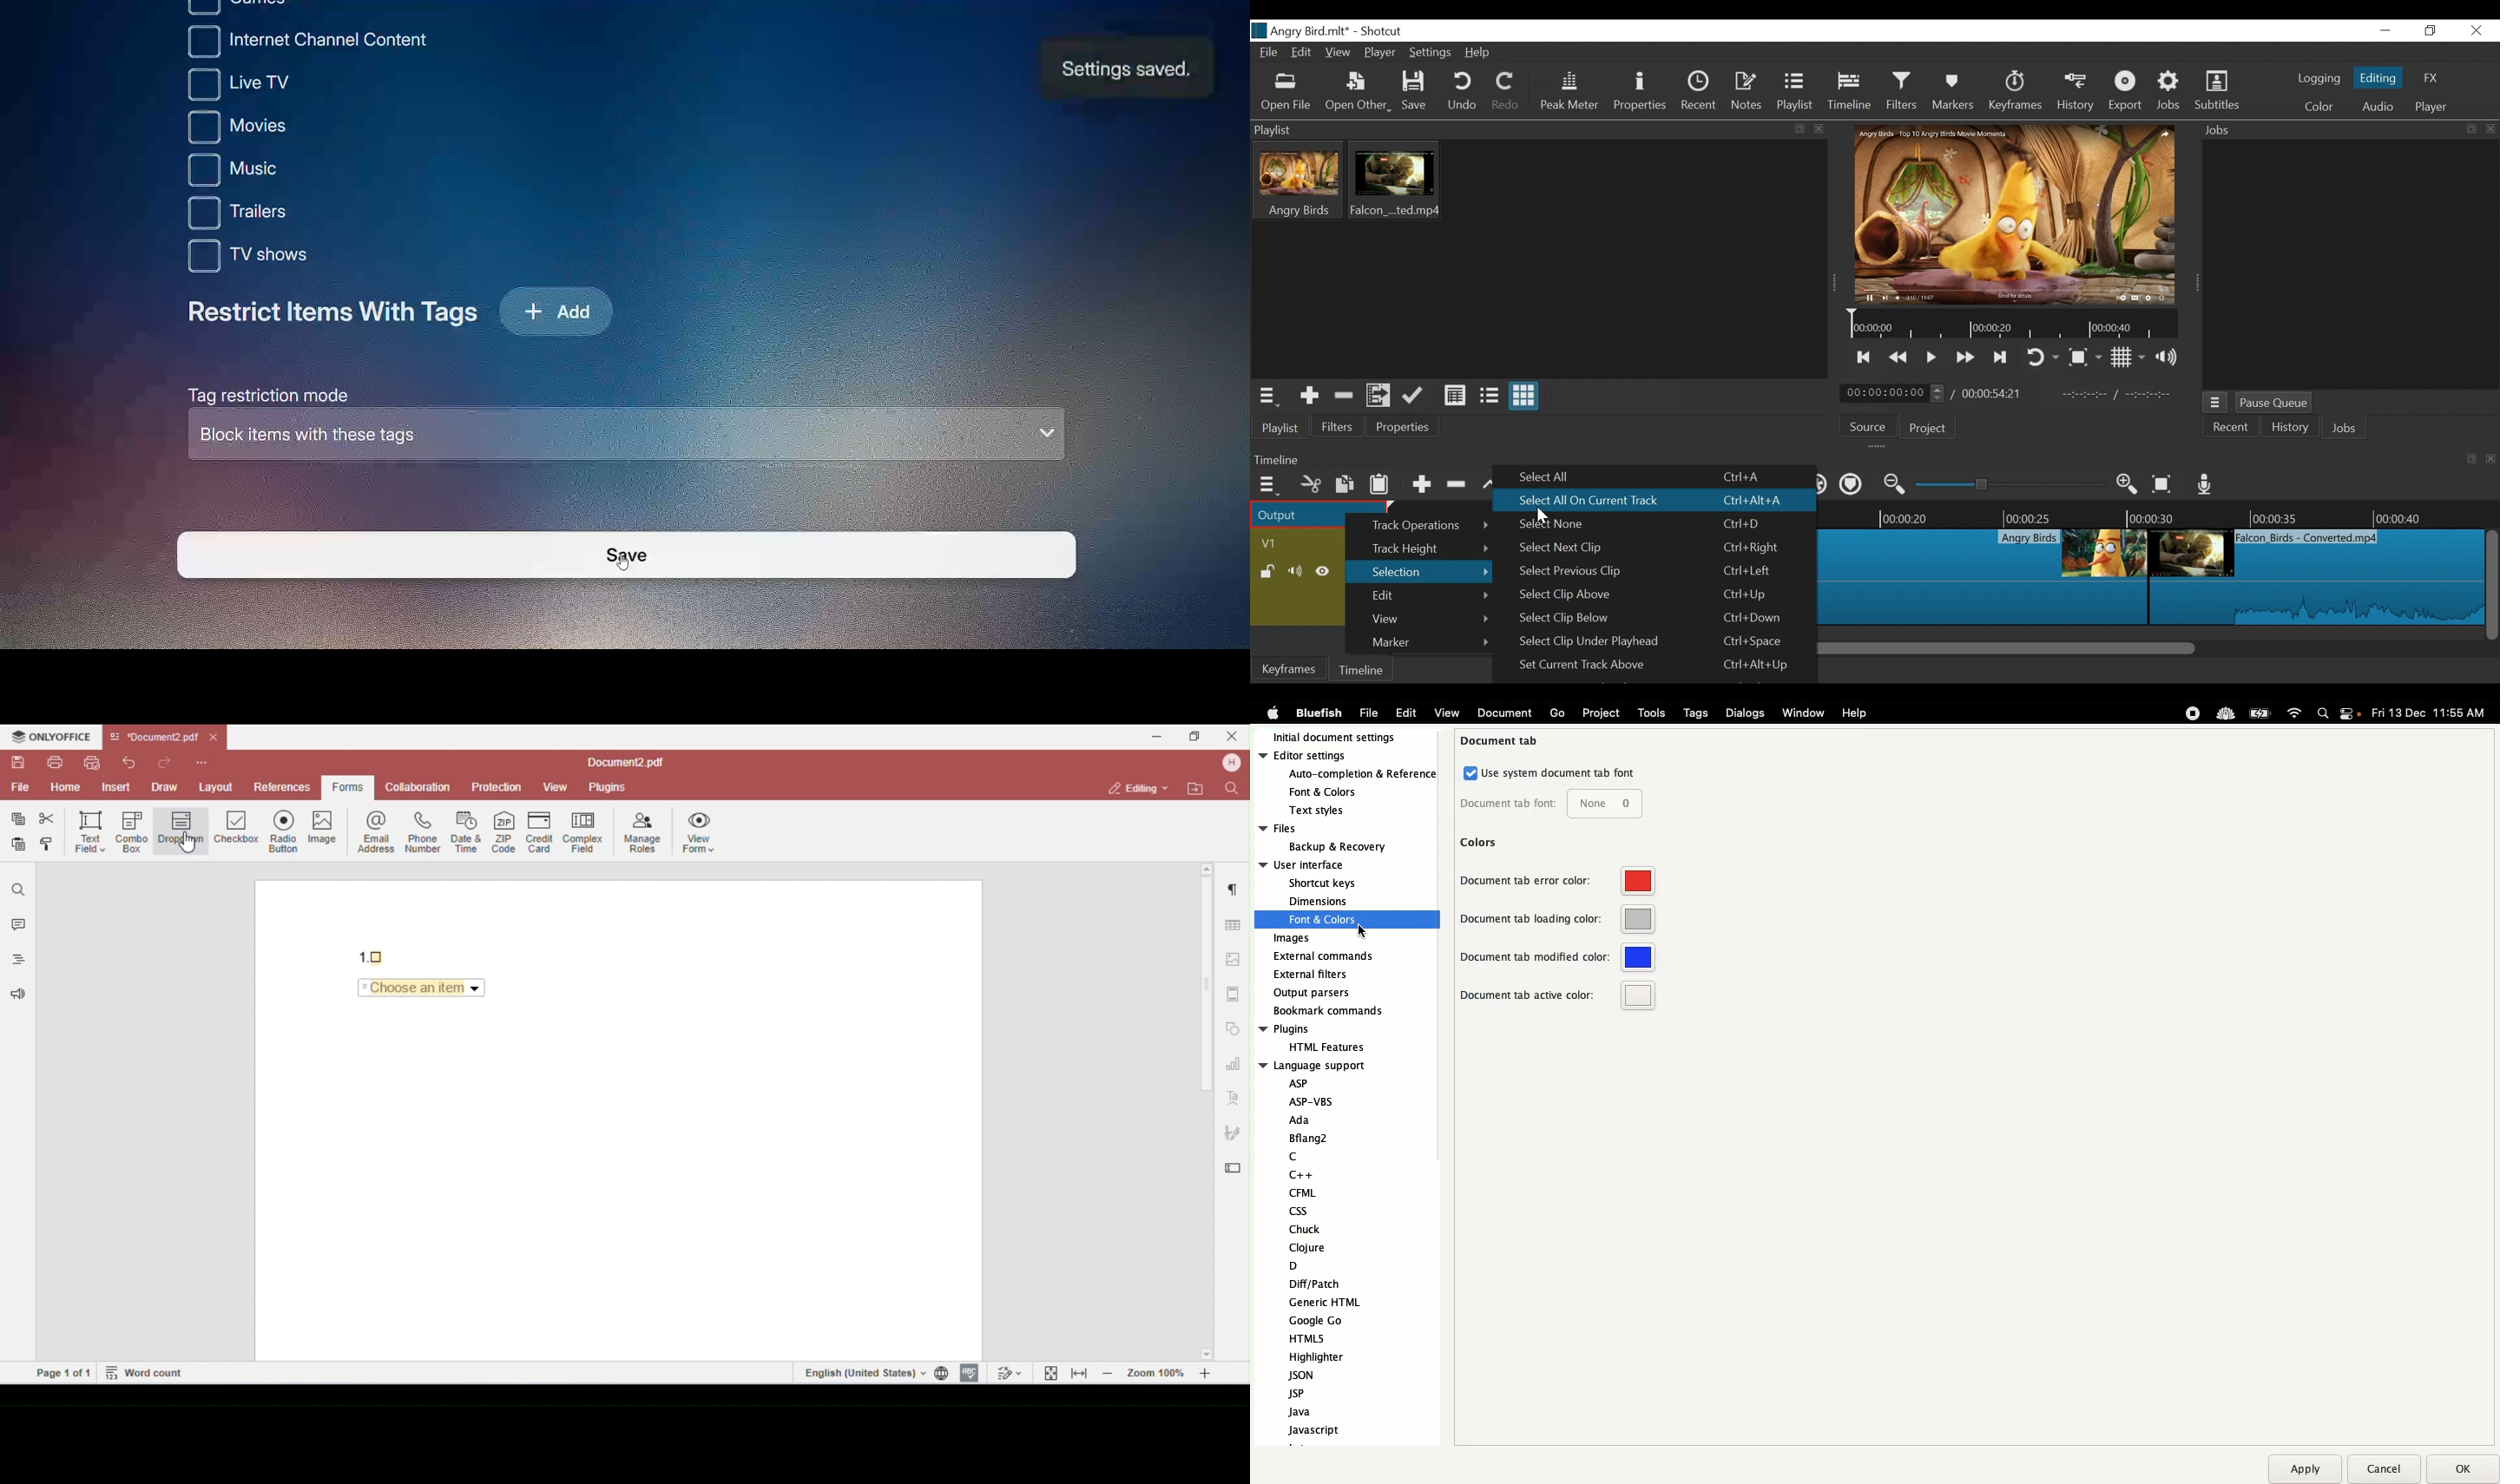 This screenshot has height=1484, width=2520. Describe the element at coordinates (1310, 484) in the screenshot. I see `Cut` at that location.